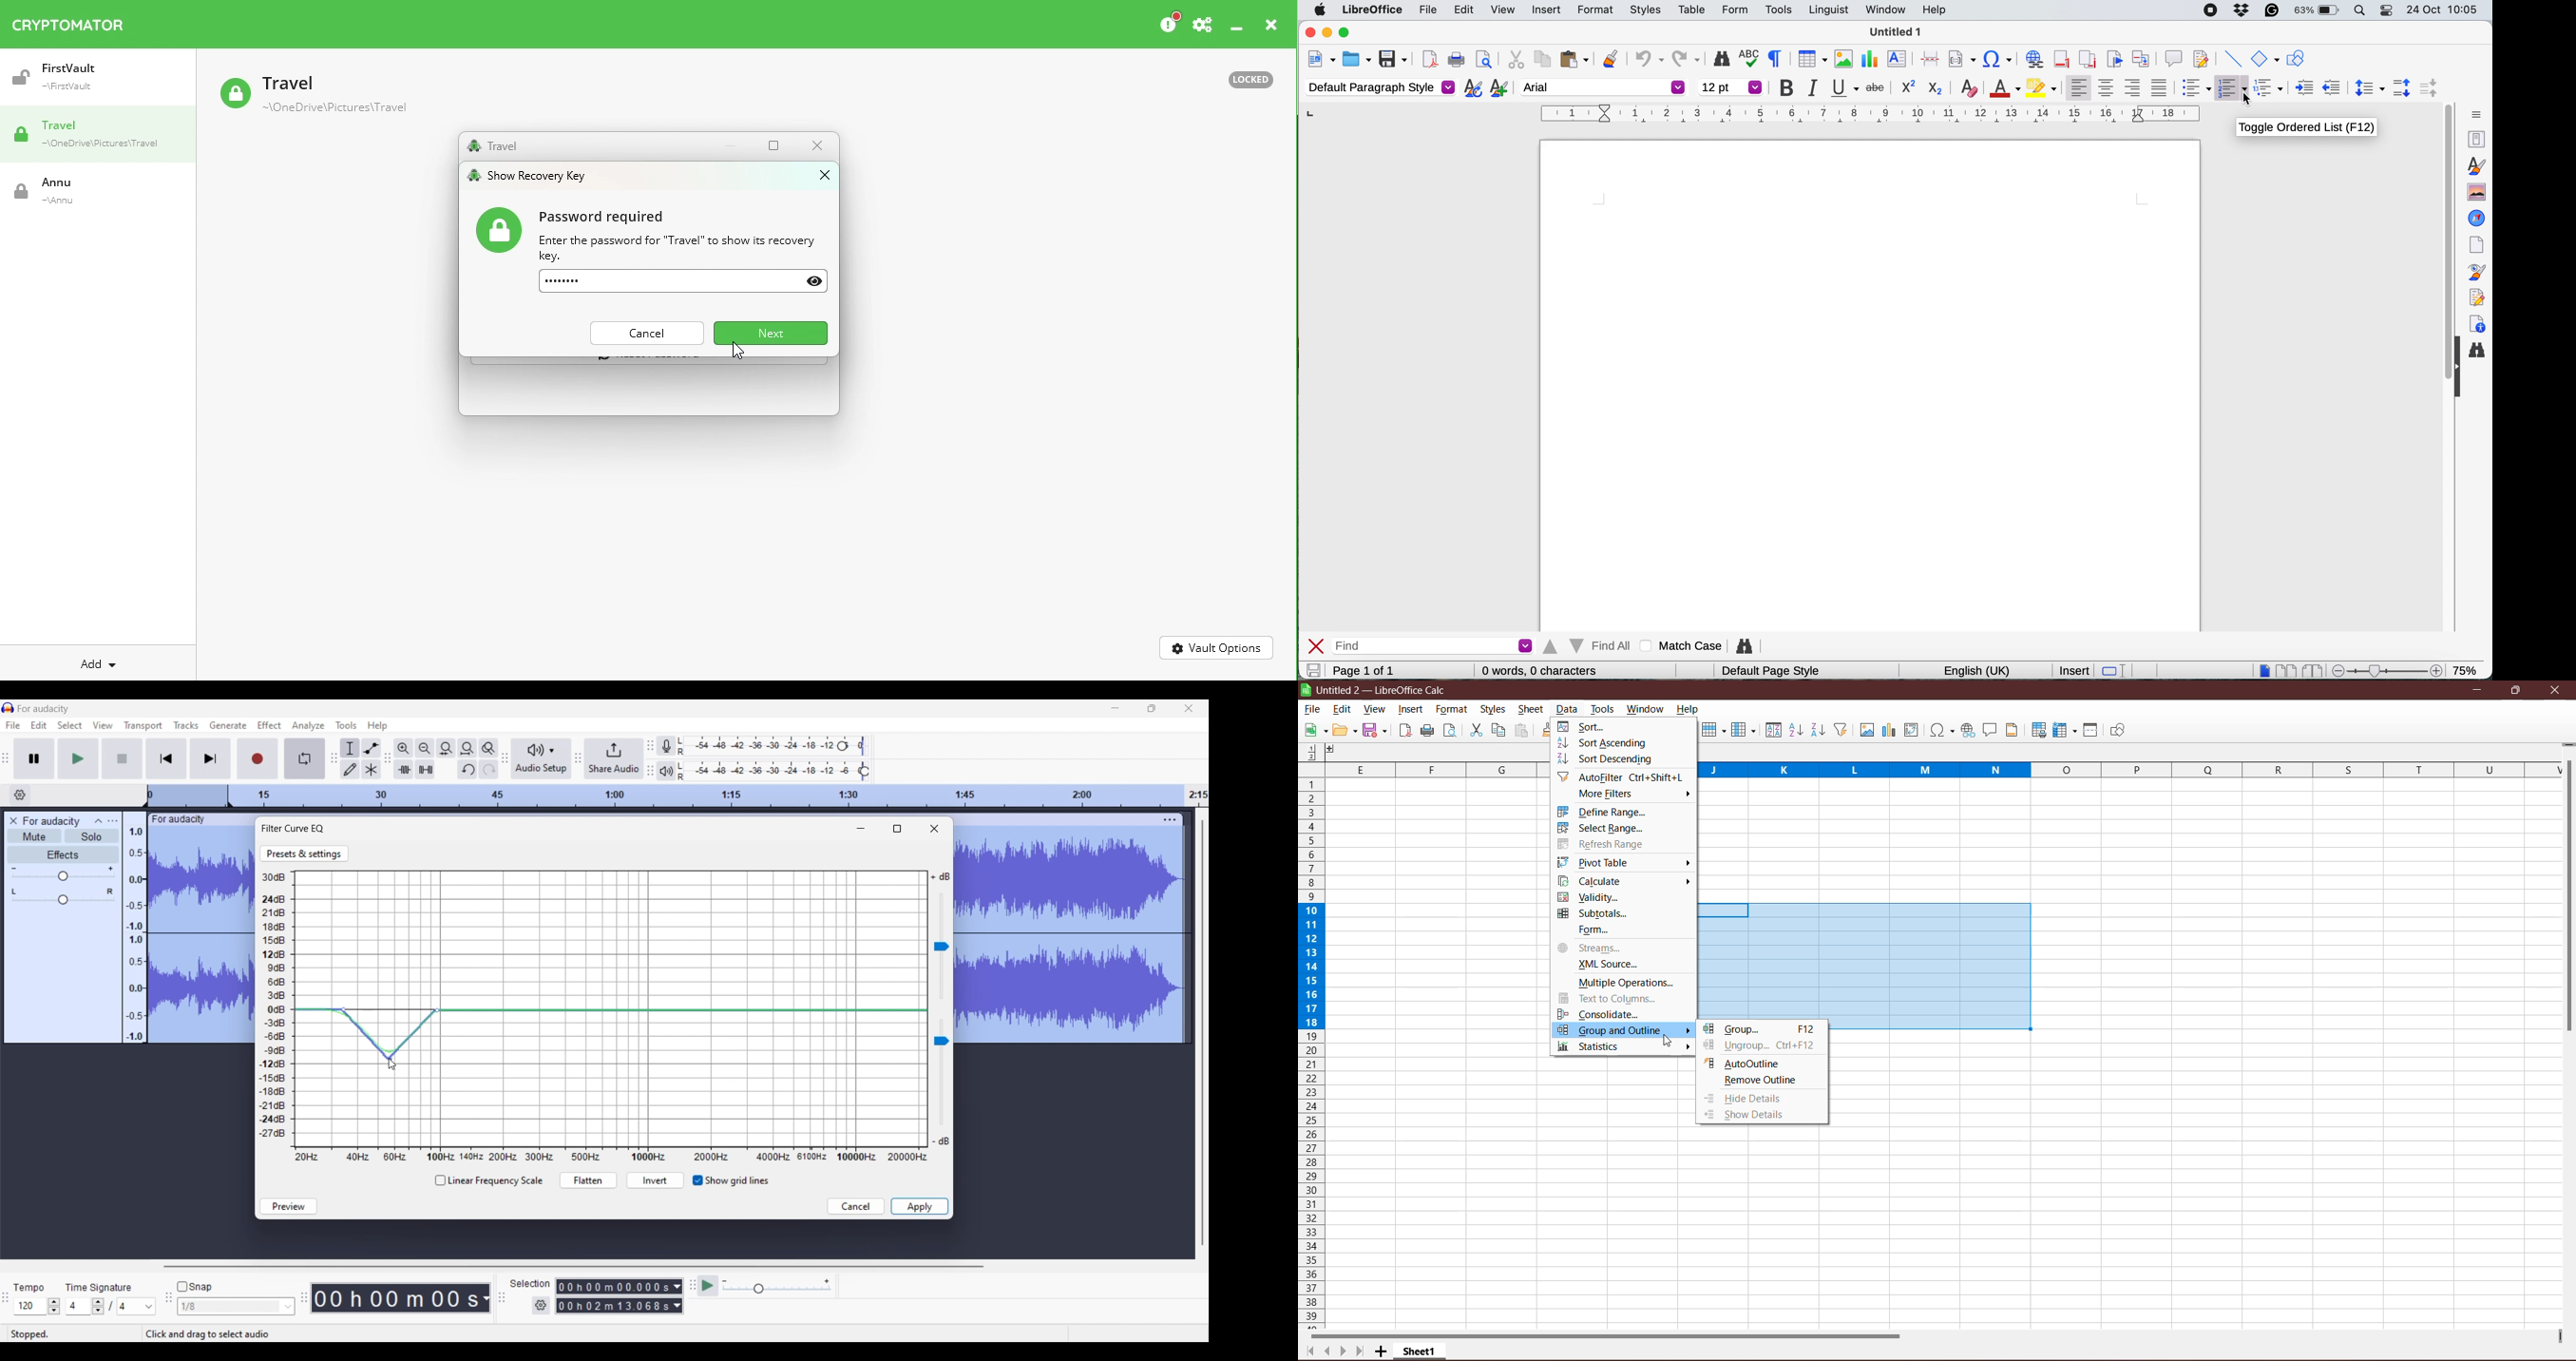 The image size is (2576, 1372). Describe the element at coordinates (1359, 1352) in the screenshot. I see `Scroll to last page` at that location.